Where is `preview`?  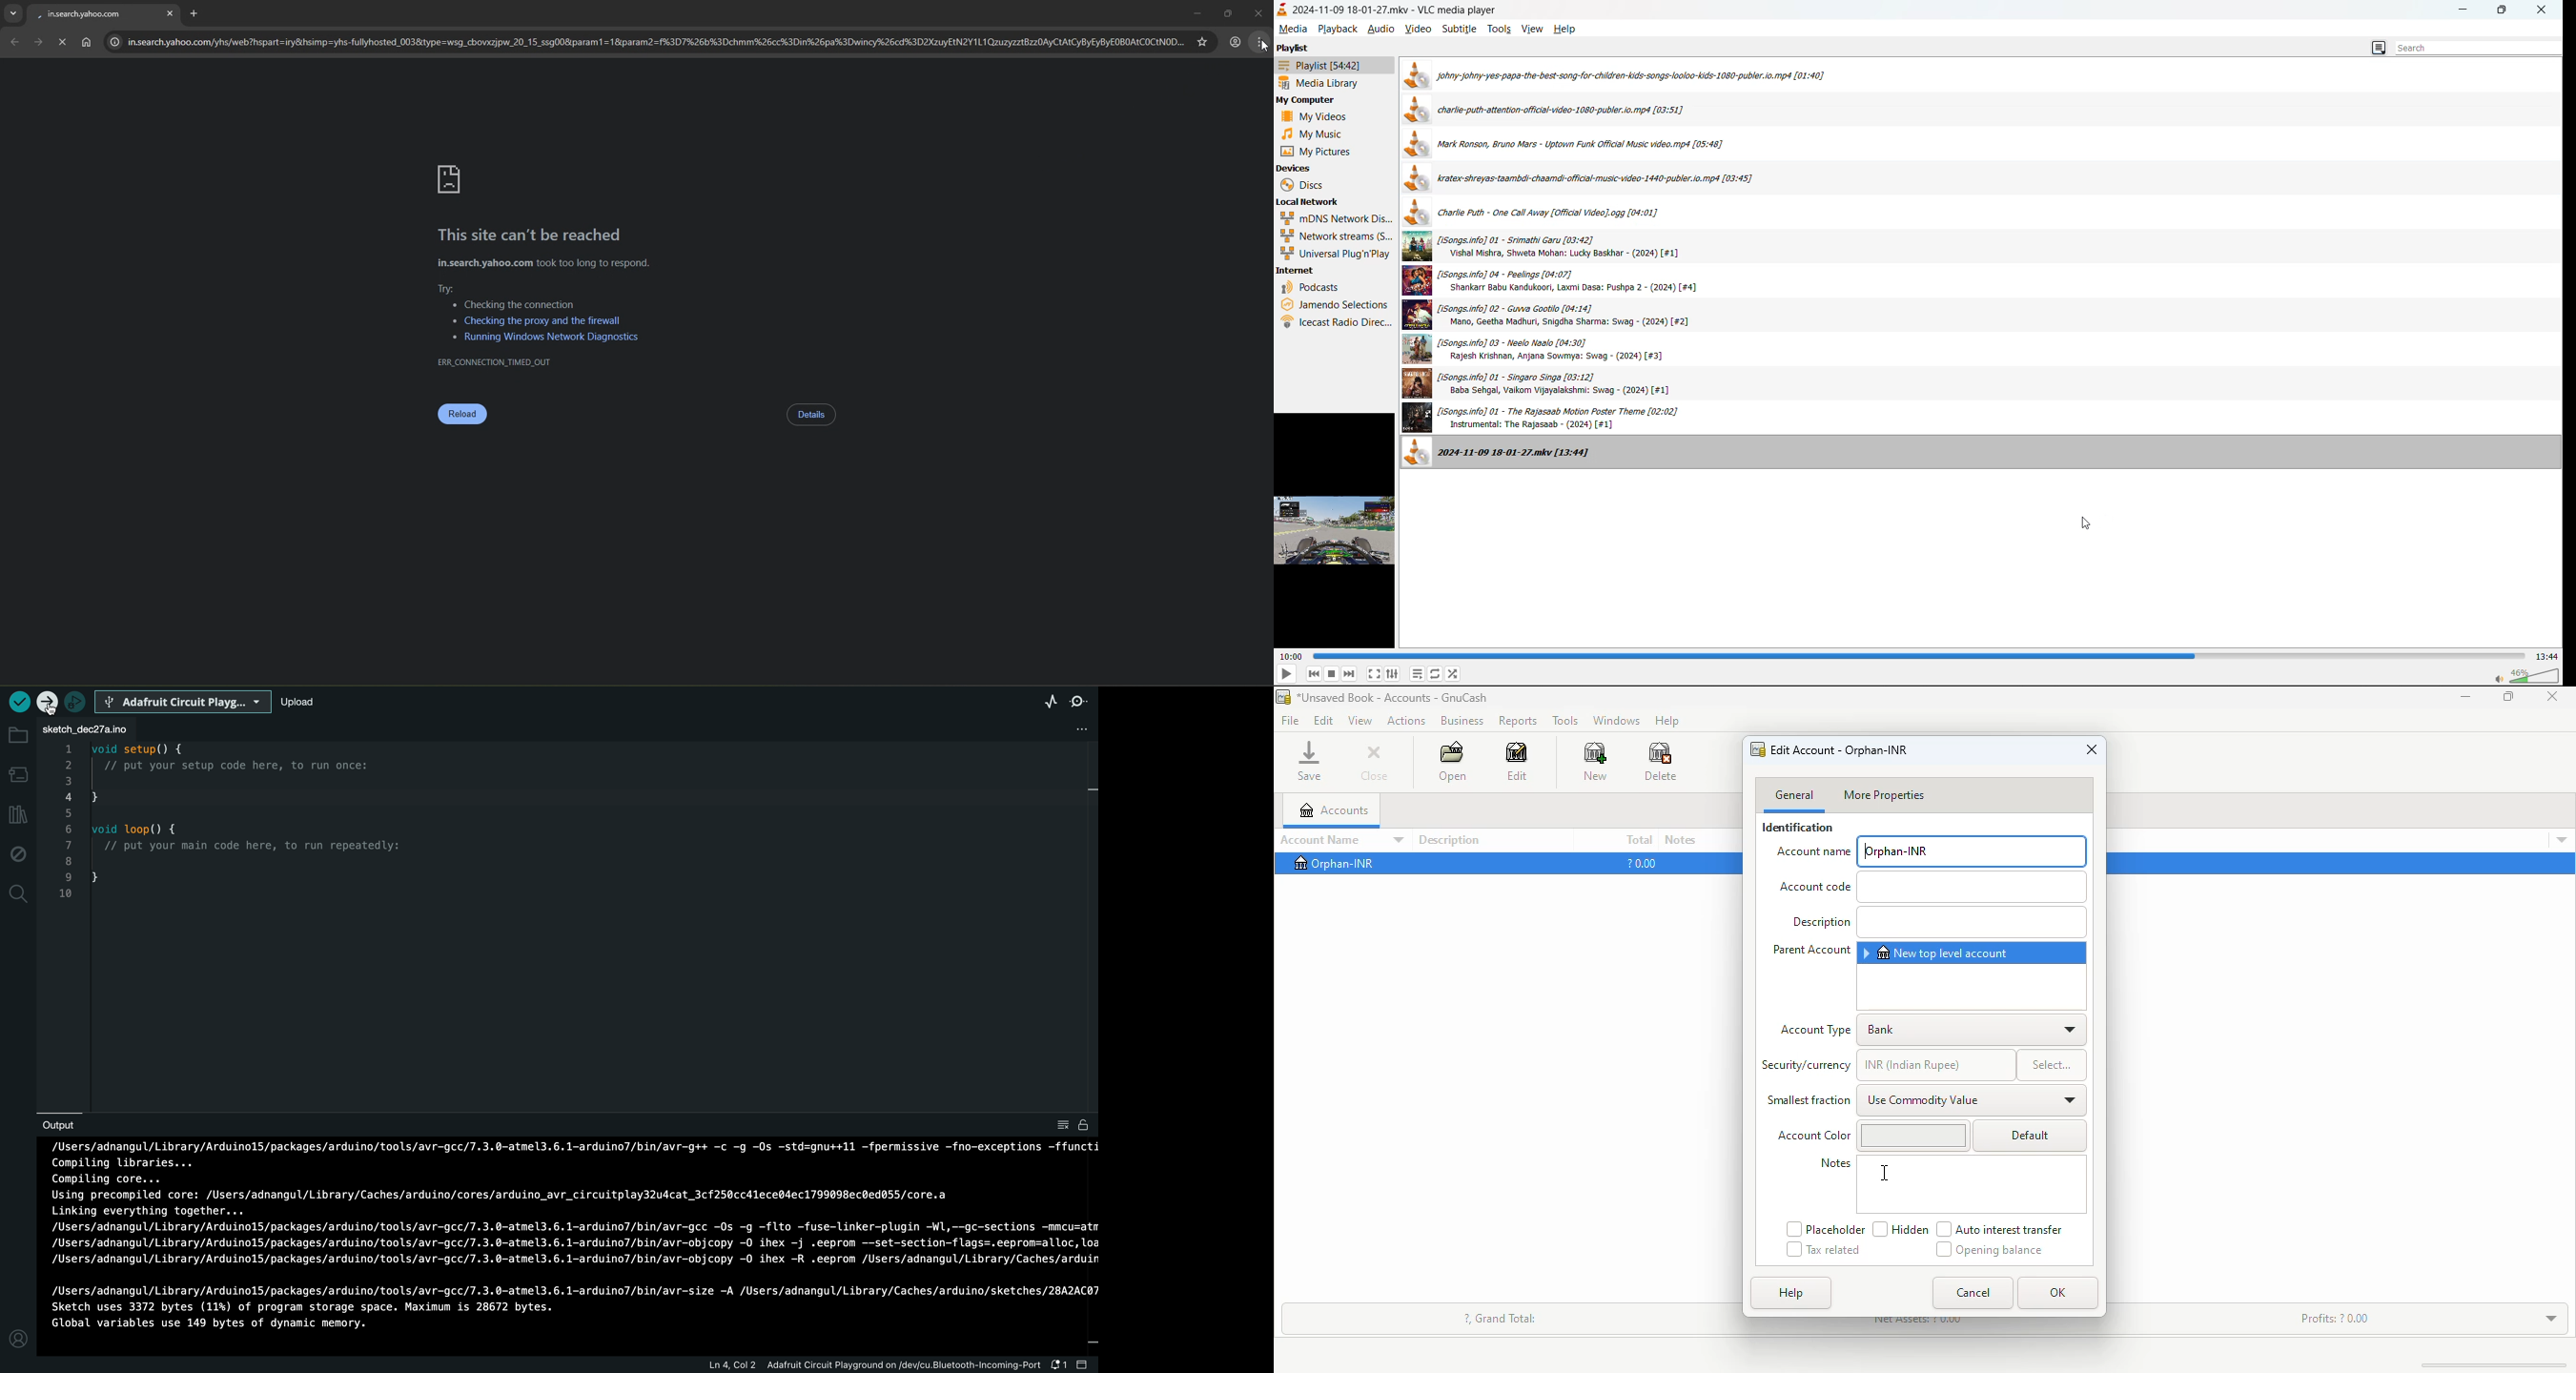
preview is located at coordinates (1337, 531).